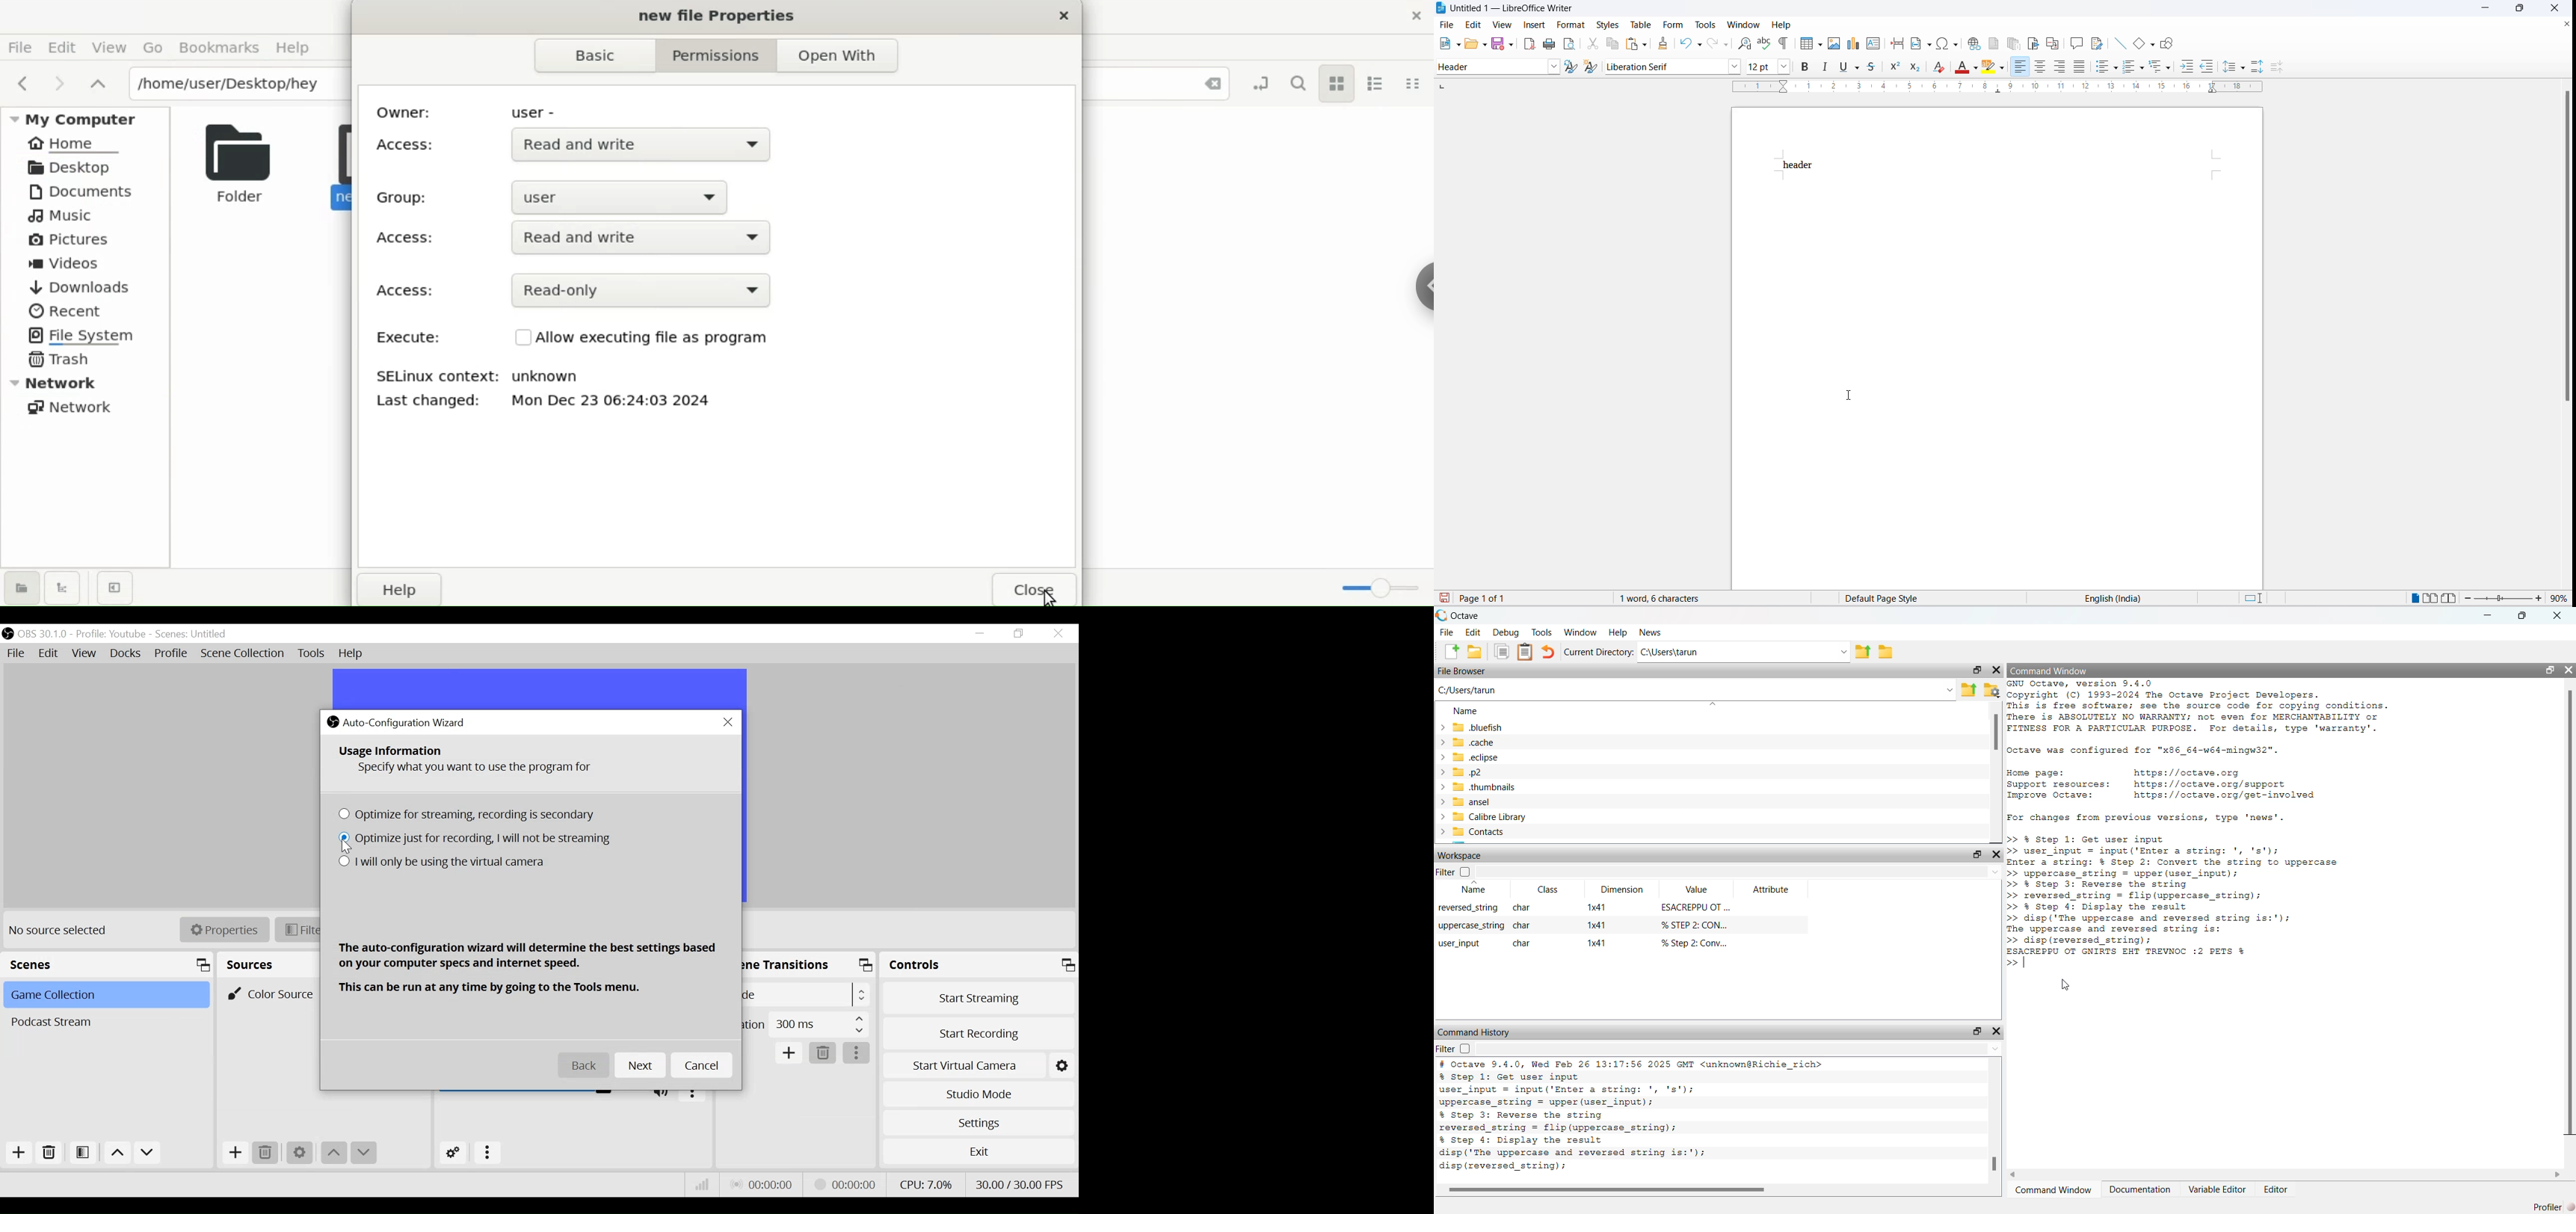 The image size is (2576, 1232). What do you see at coordinates (441, 863) in the screenshot?
I see `(un)check I will only be using the virtual camera` at bounding box center [441, 863].